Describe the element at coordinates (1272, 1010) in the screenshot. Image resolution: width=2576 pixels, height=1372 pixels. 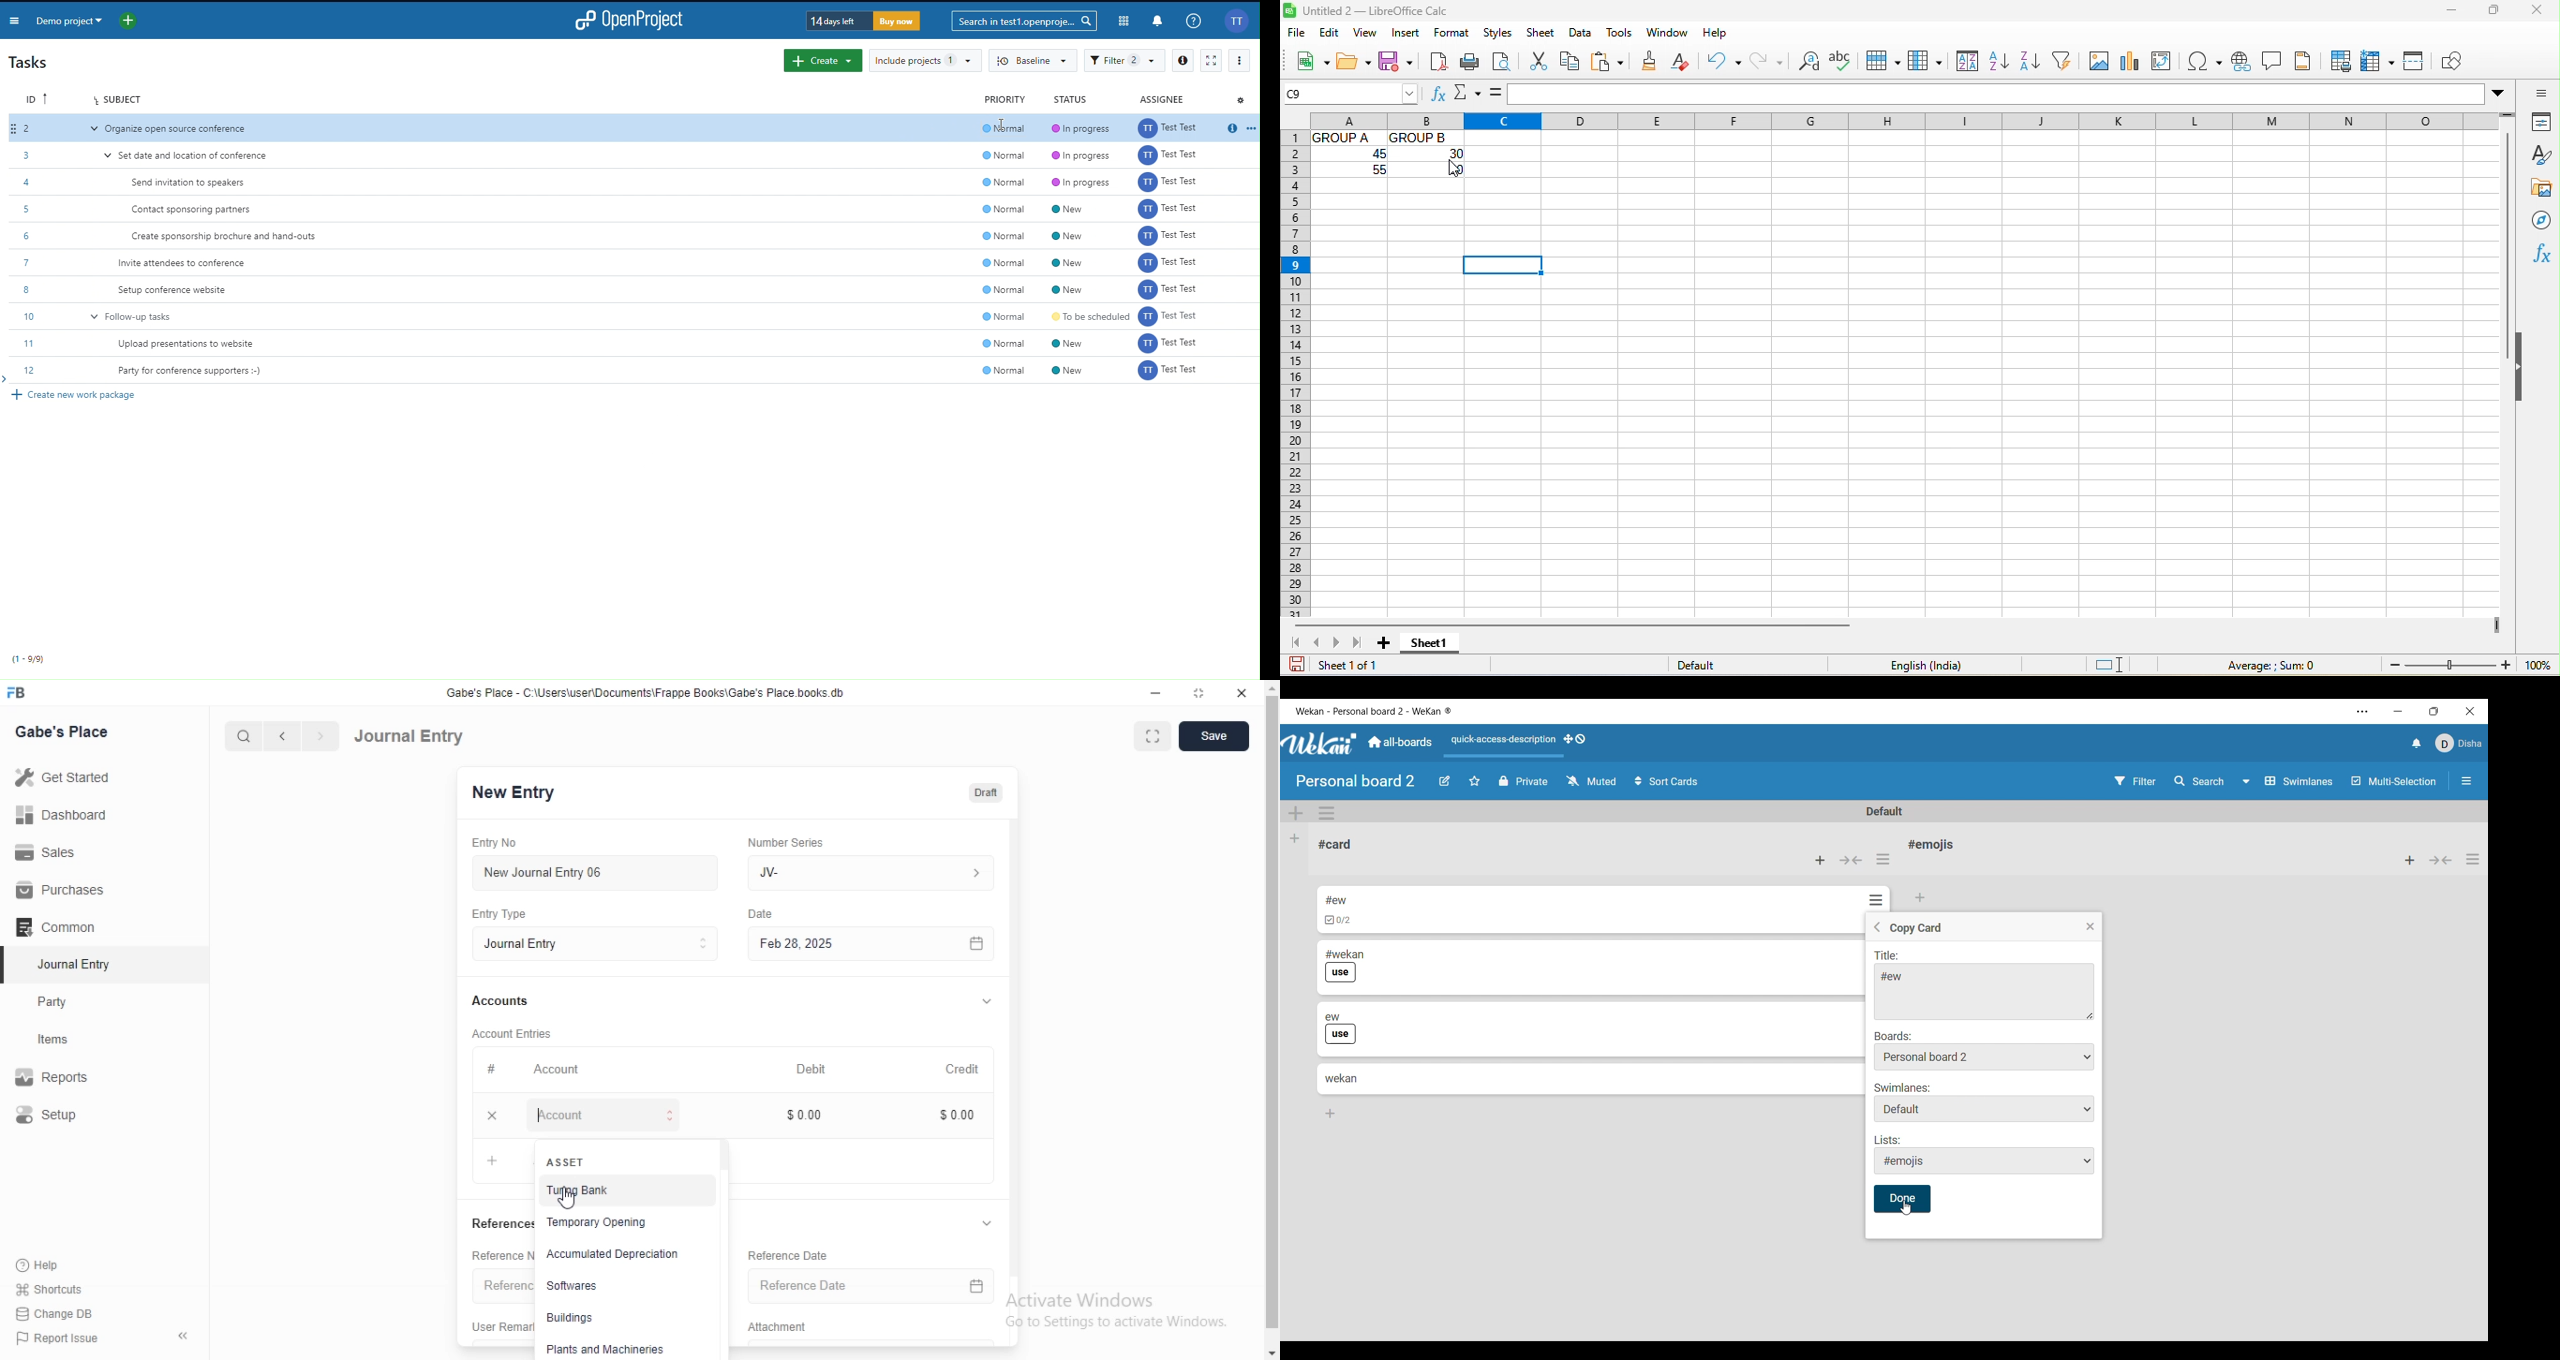
I see `vertical scrollbar` at that location.